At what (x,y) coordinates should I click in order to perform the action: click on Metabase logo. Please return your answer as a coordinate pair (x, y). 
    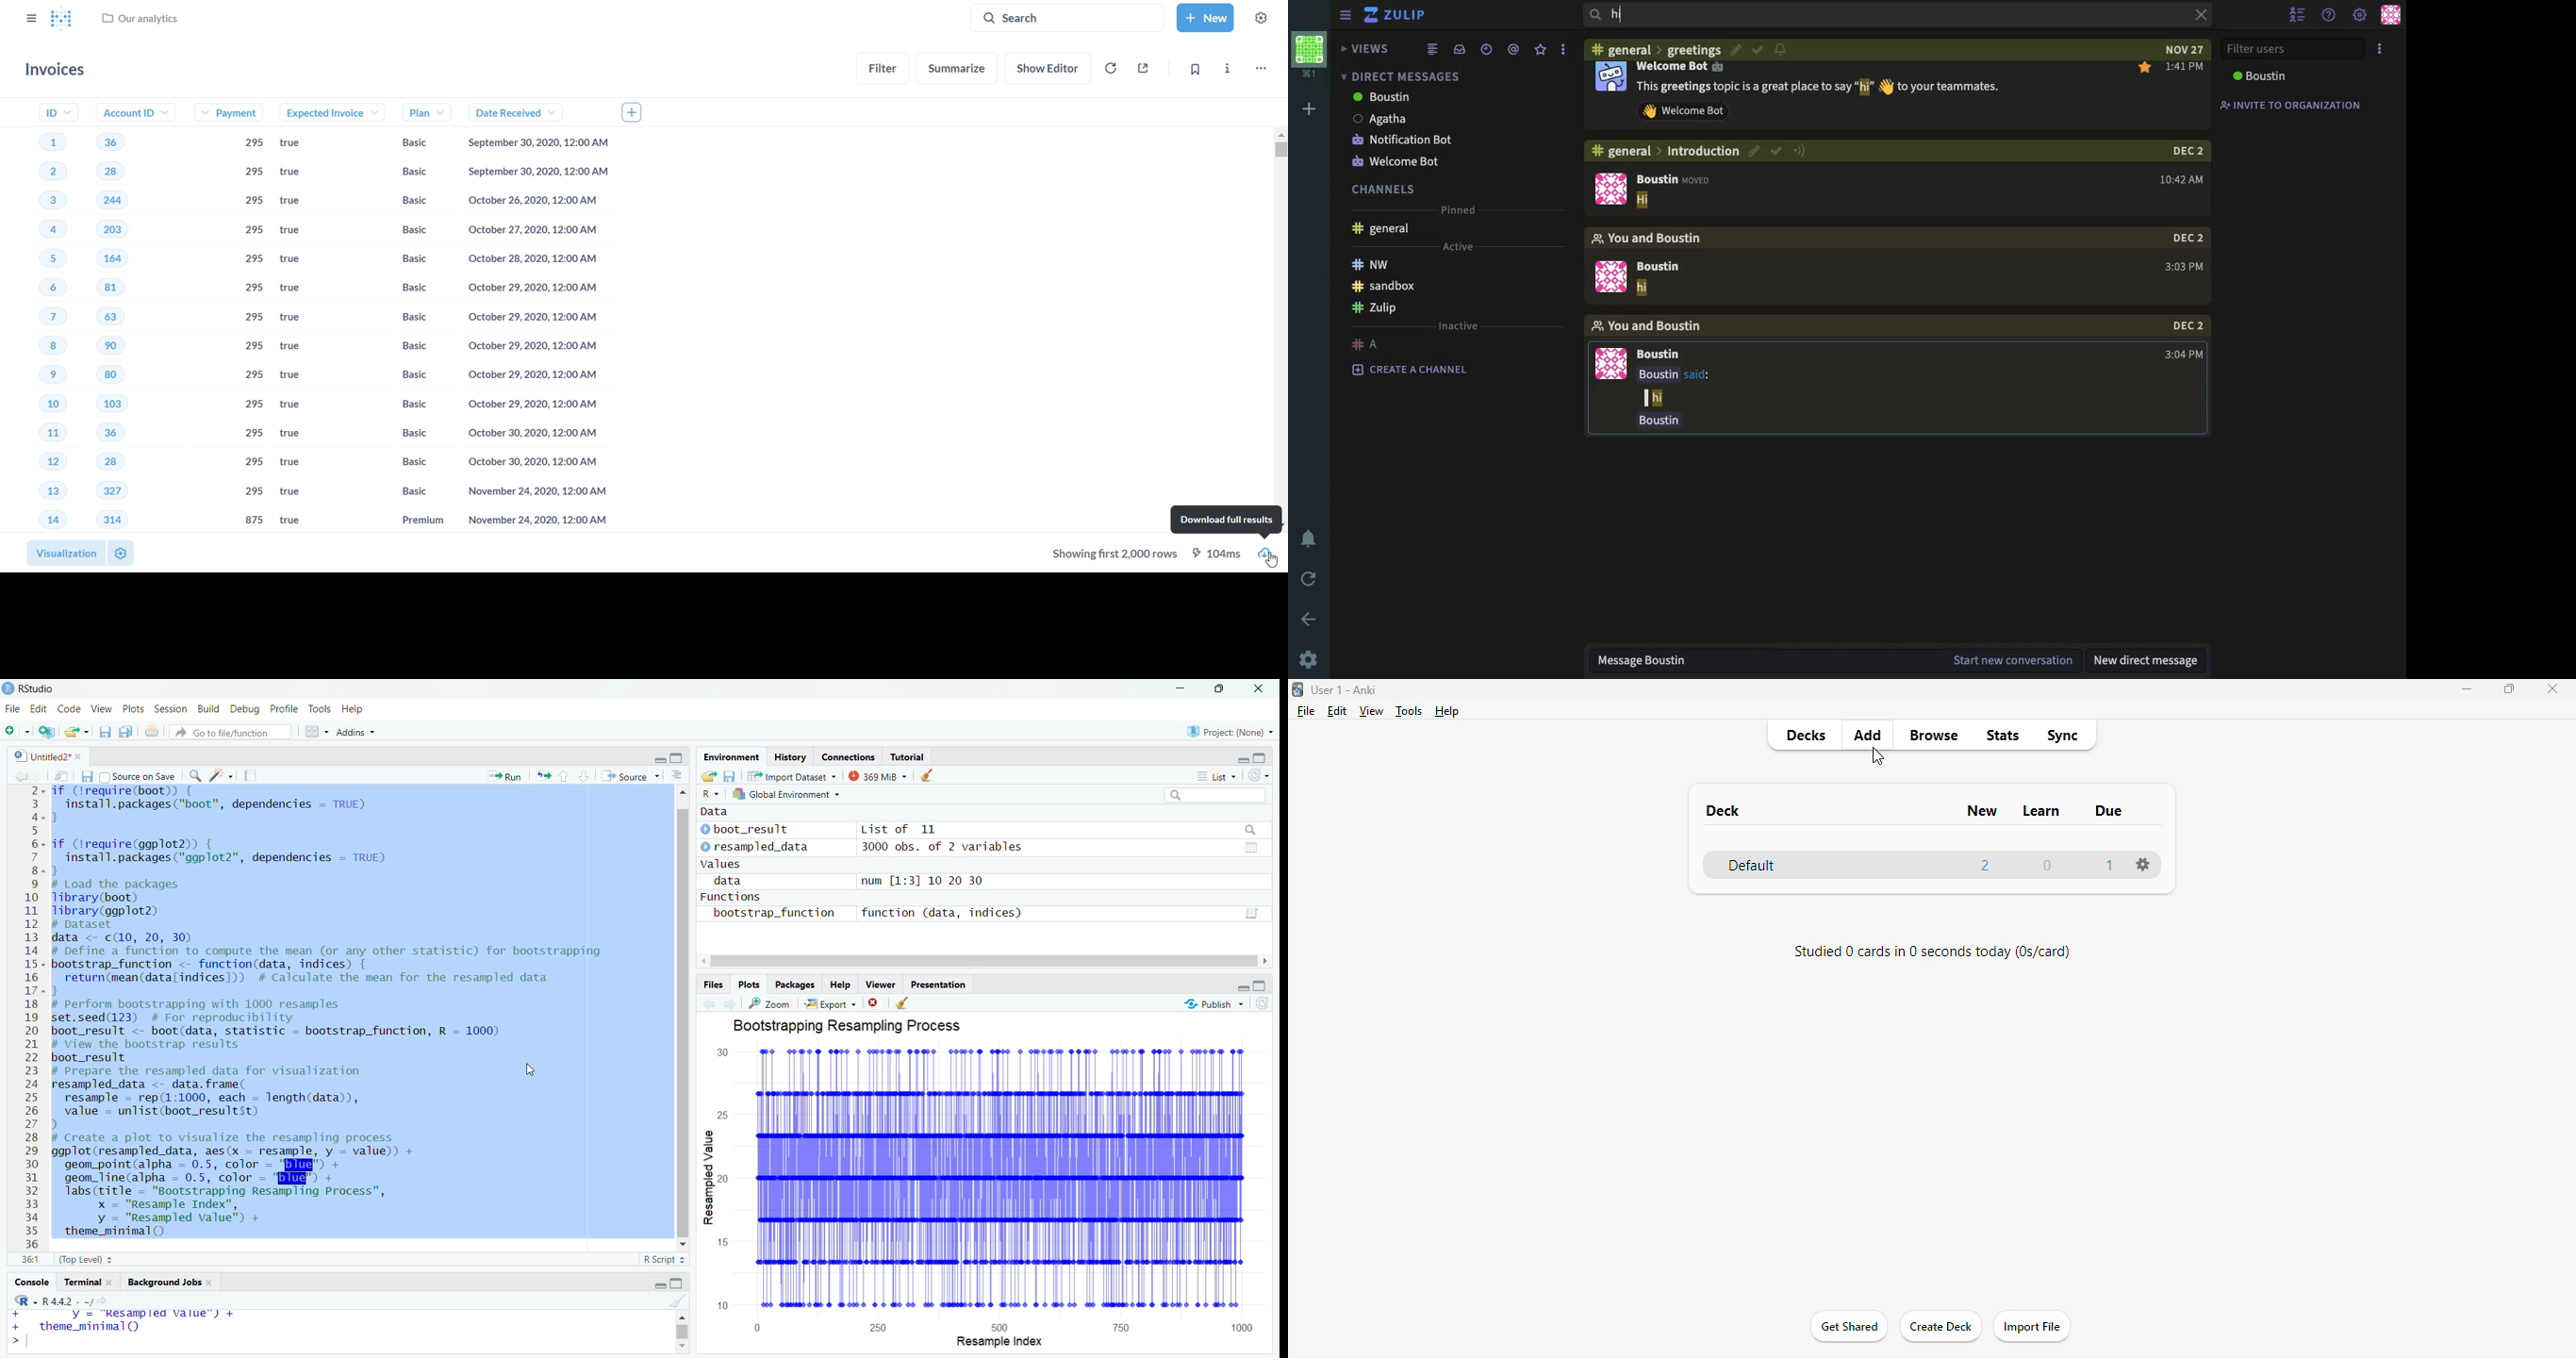
    Looking at the image, I should click on (61, 19).